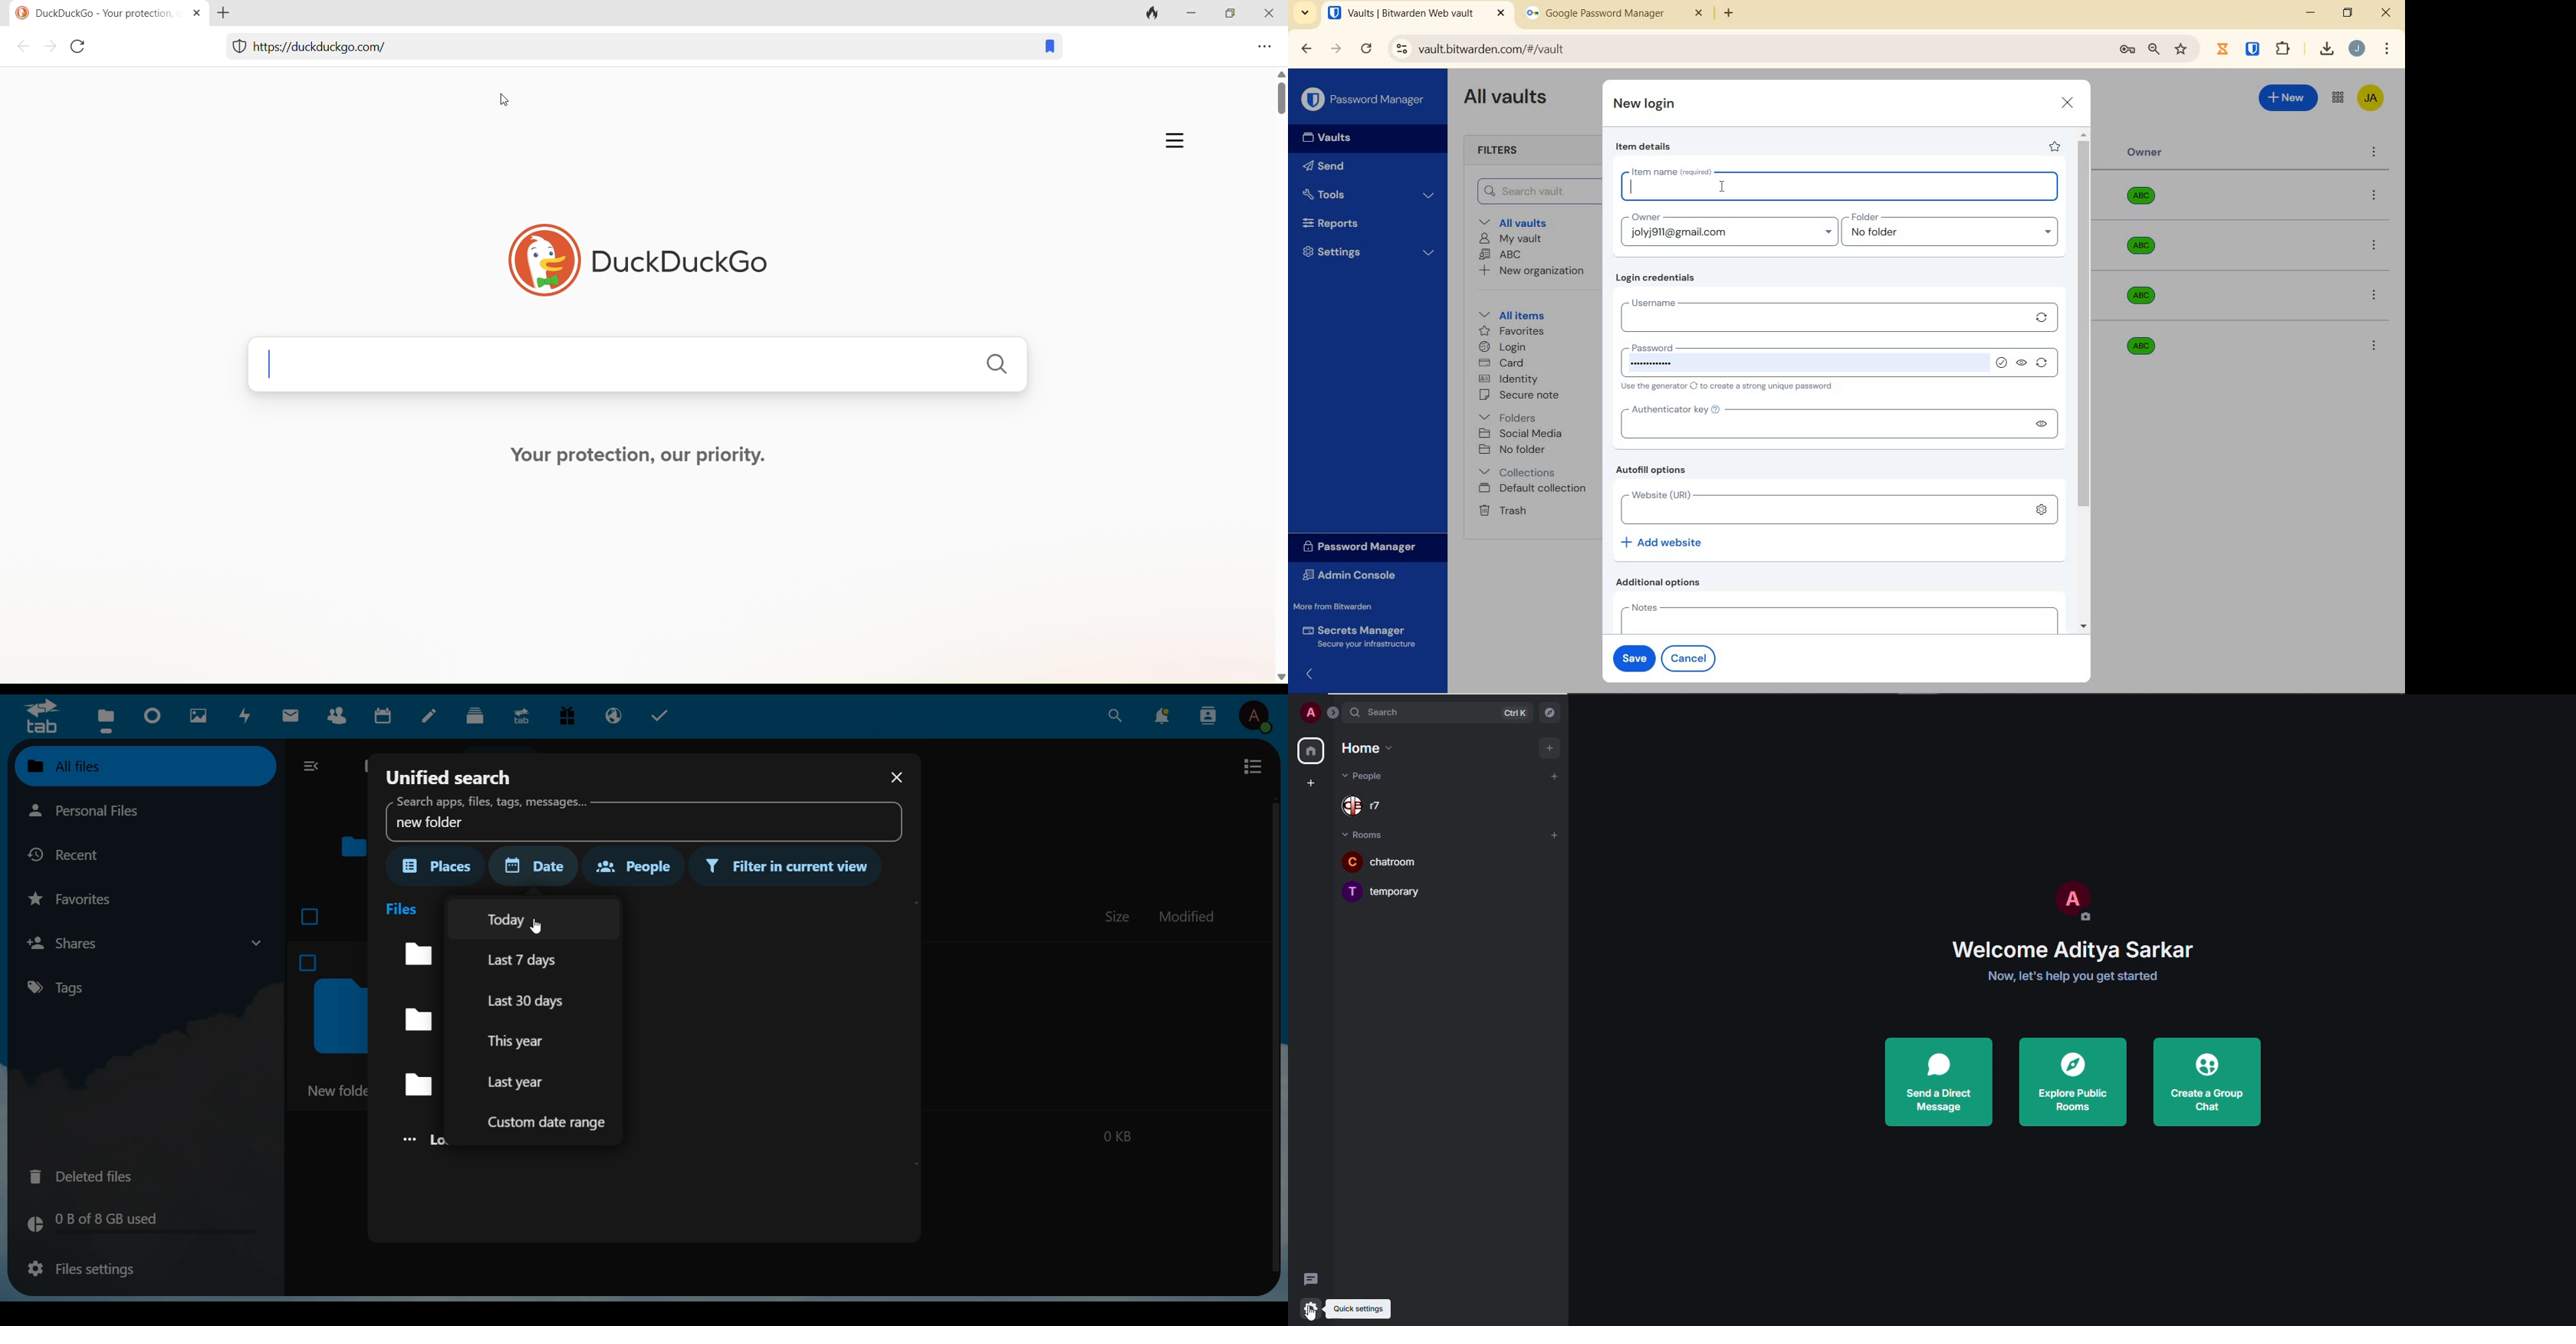  Describe the element at coordinates (2377, 297) in the screenshot. I see `option` at that location.